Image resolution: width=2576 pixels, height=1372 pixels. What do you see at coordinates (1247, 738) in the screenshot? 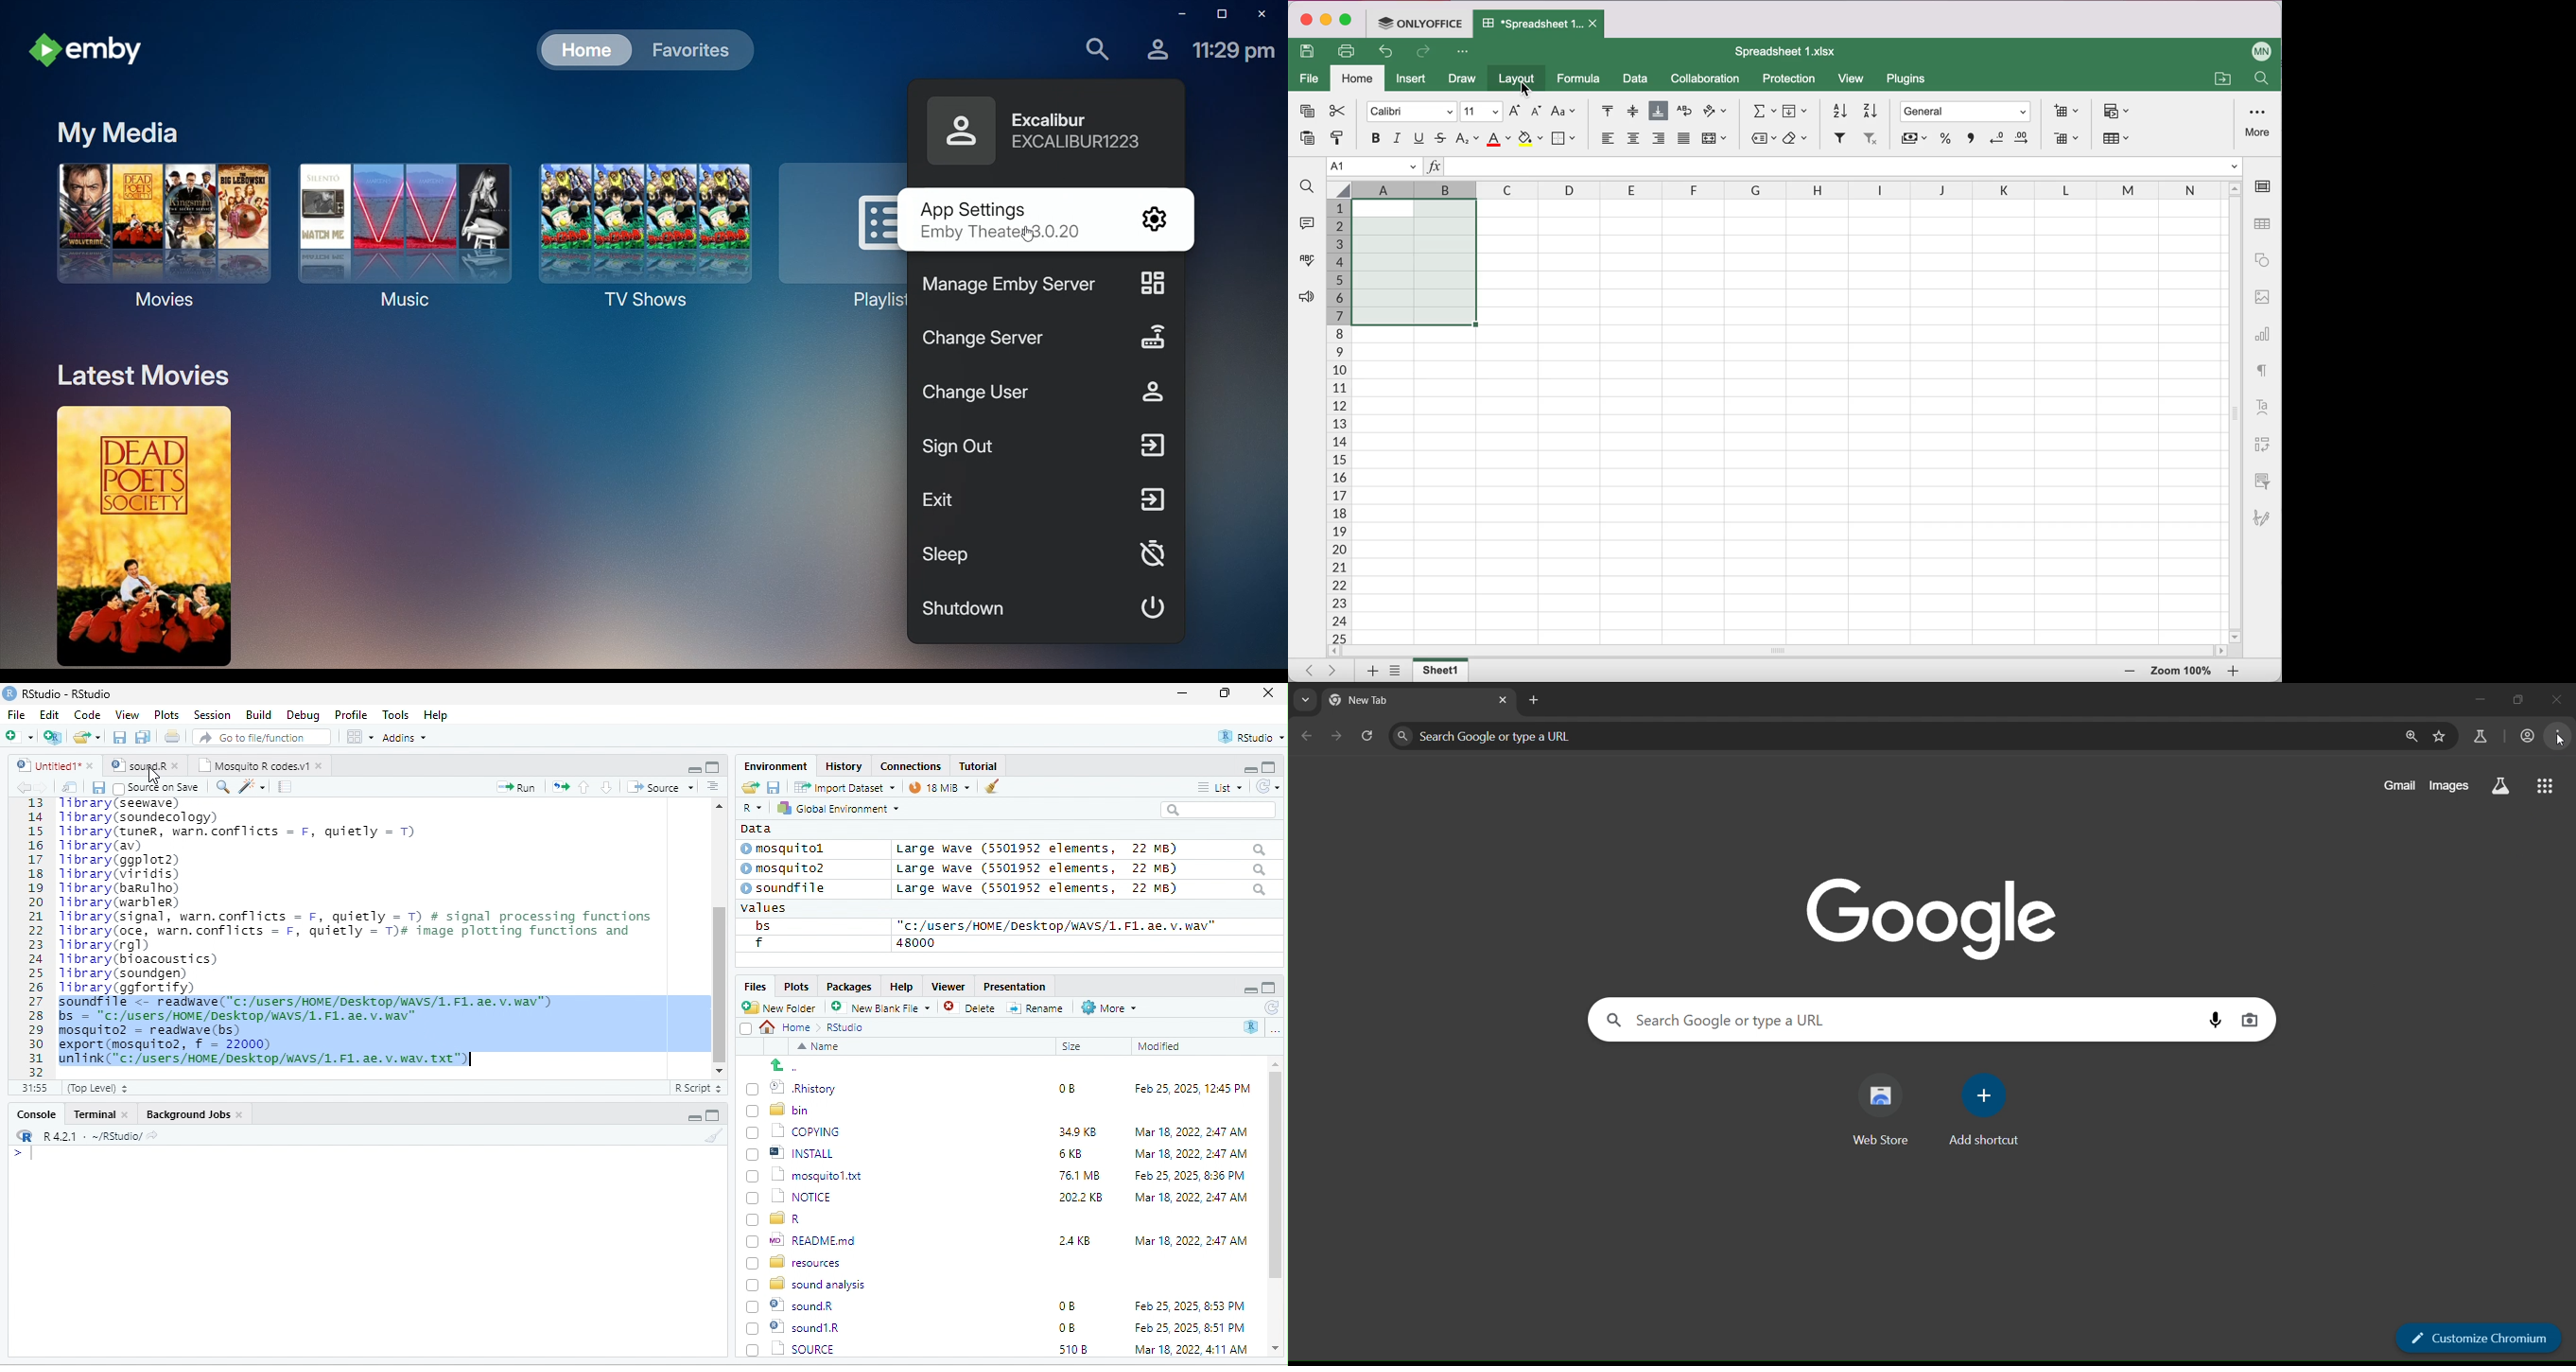
I see `rstudio` at bounding box center [1247, 738].